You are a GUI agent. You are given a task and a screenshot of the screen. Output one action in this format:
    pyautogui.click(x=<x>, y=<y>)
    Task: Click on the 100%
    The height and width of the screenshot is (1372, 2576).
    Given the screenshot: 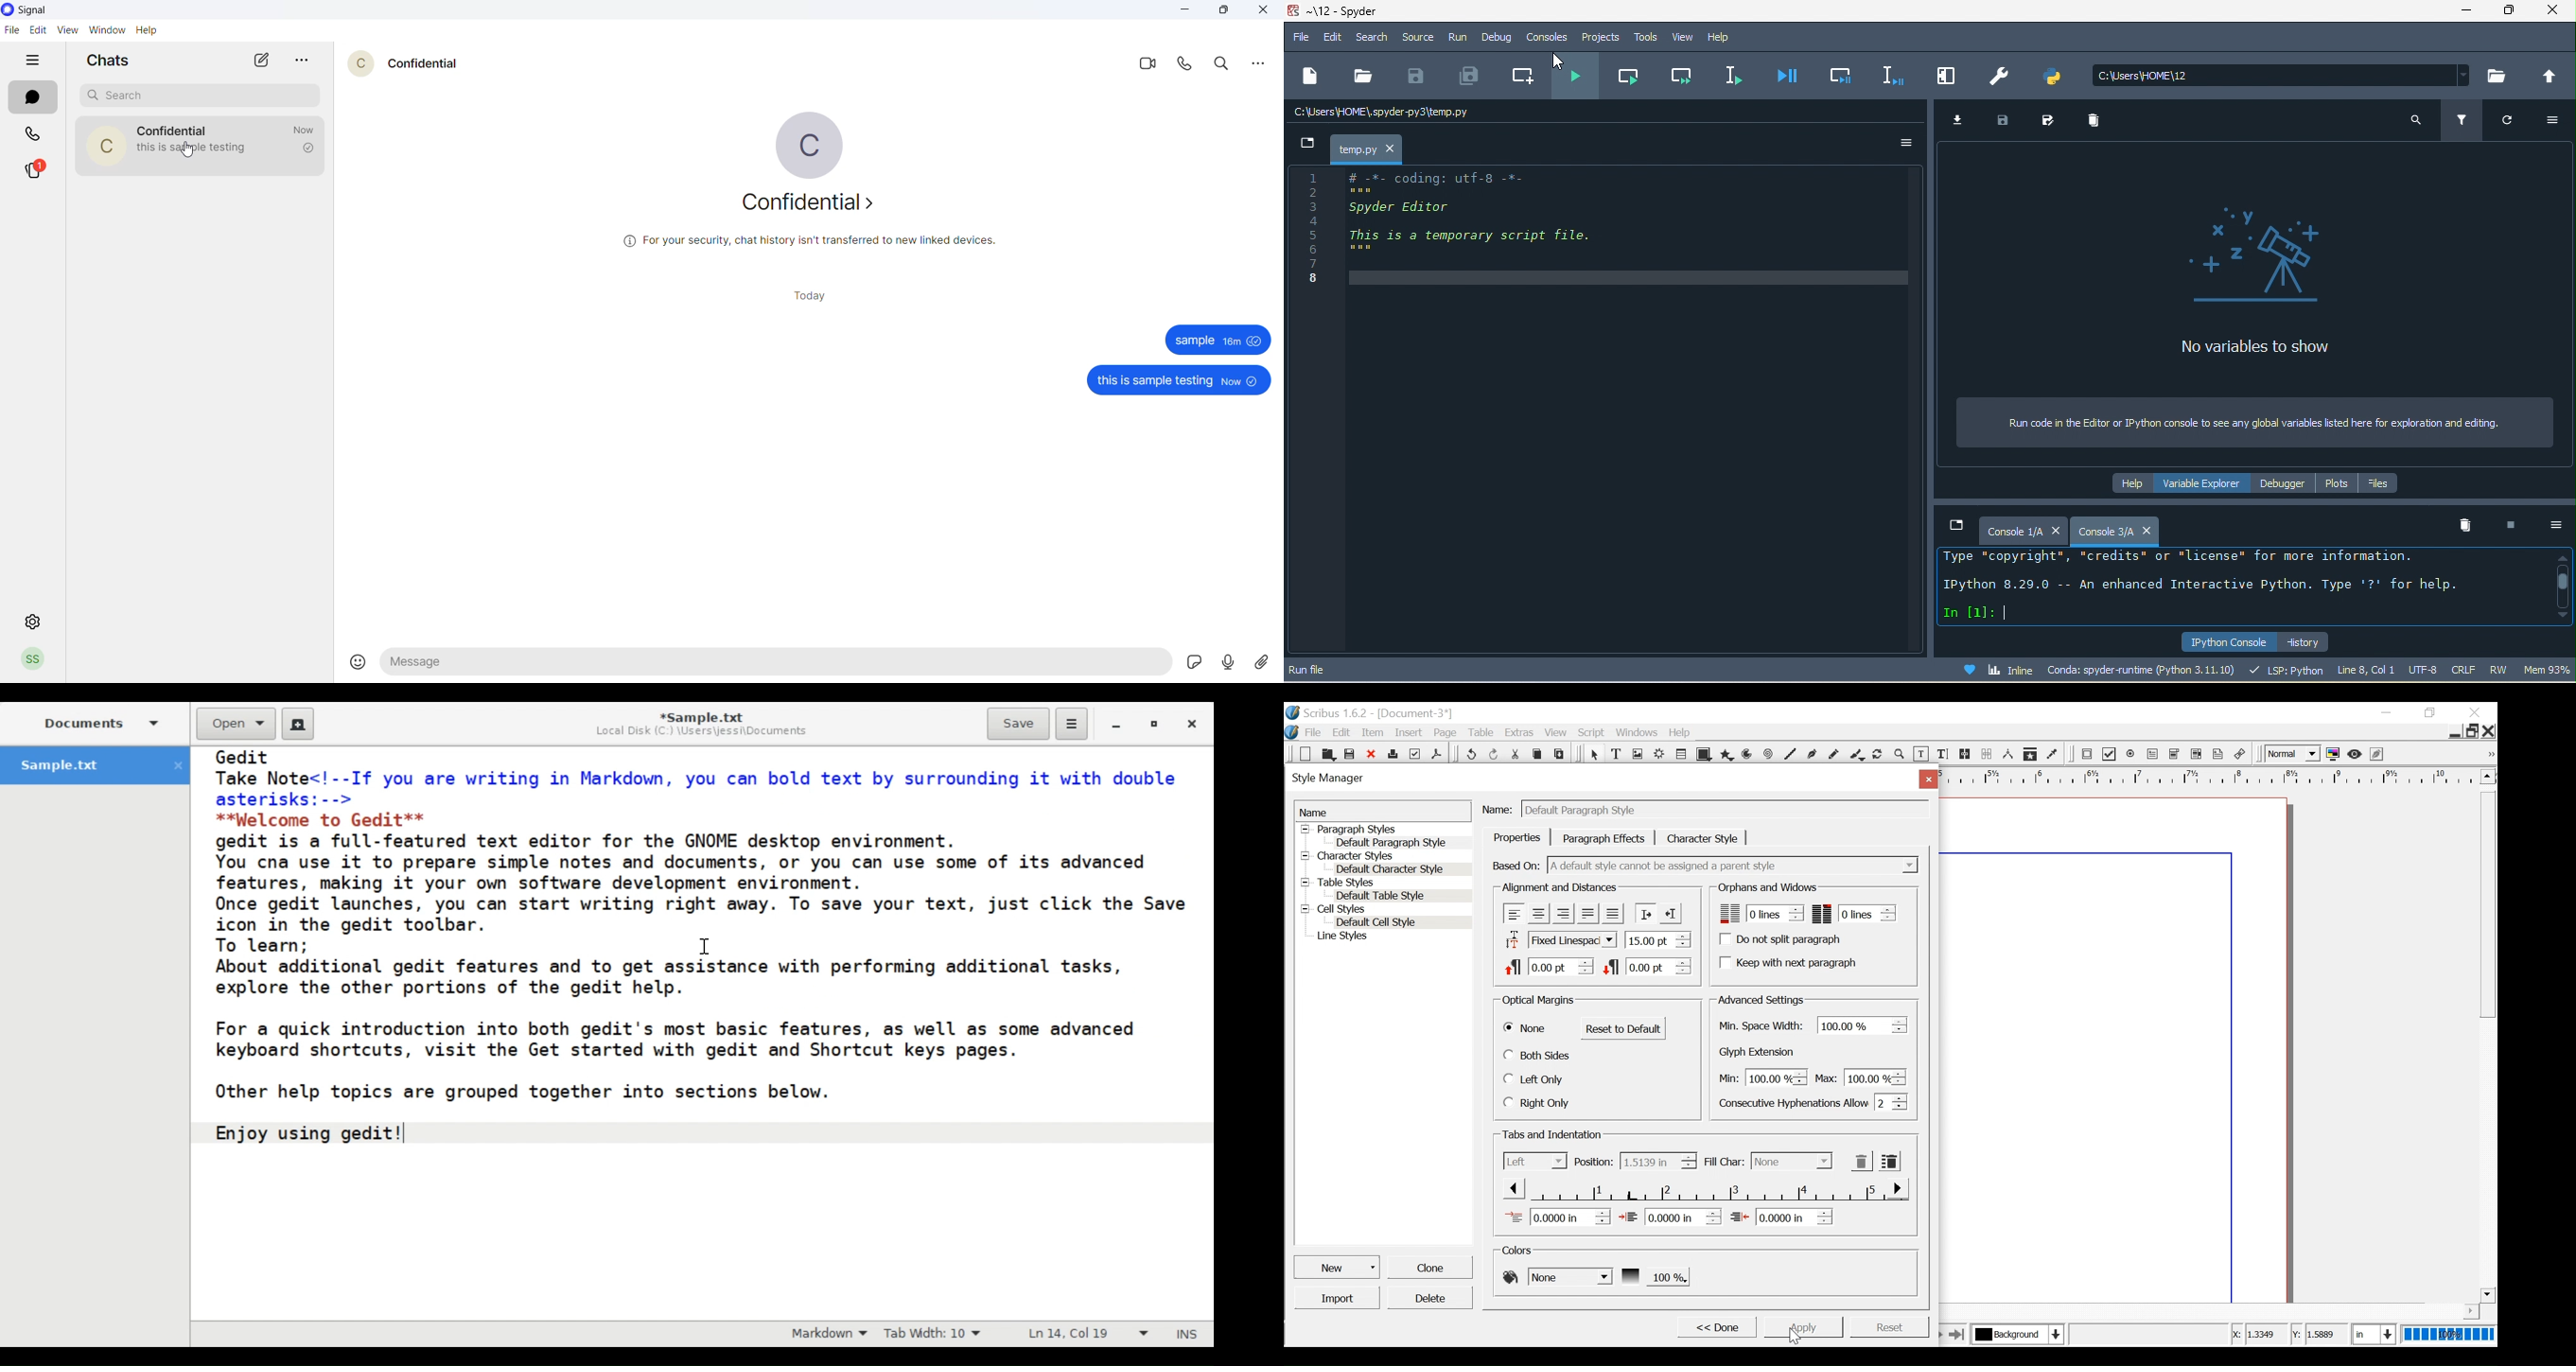 What is the action you would take?
    pyautogui.click(x=2447, y=1334)
    